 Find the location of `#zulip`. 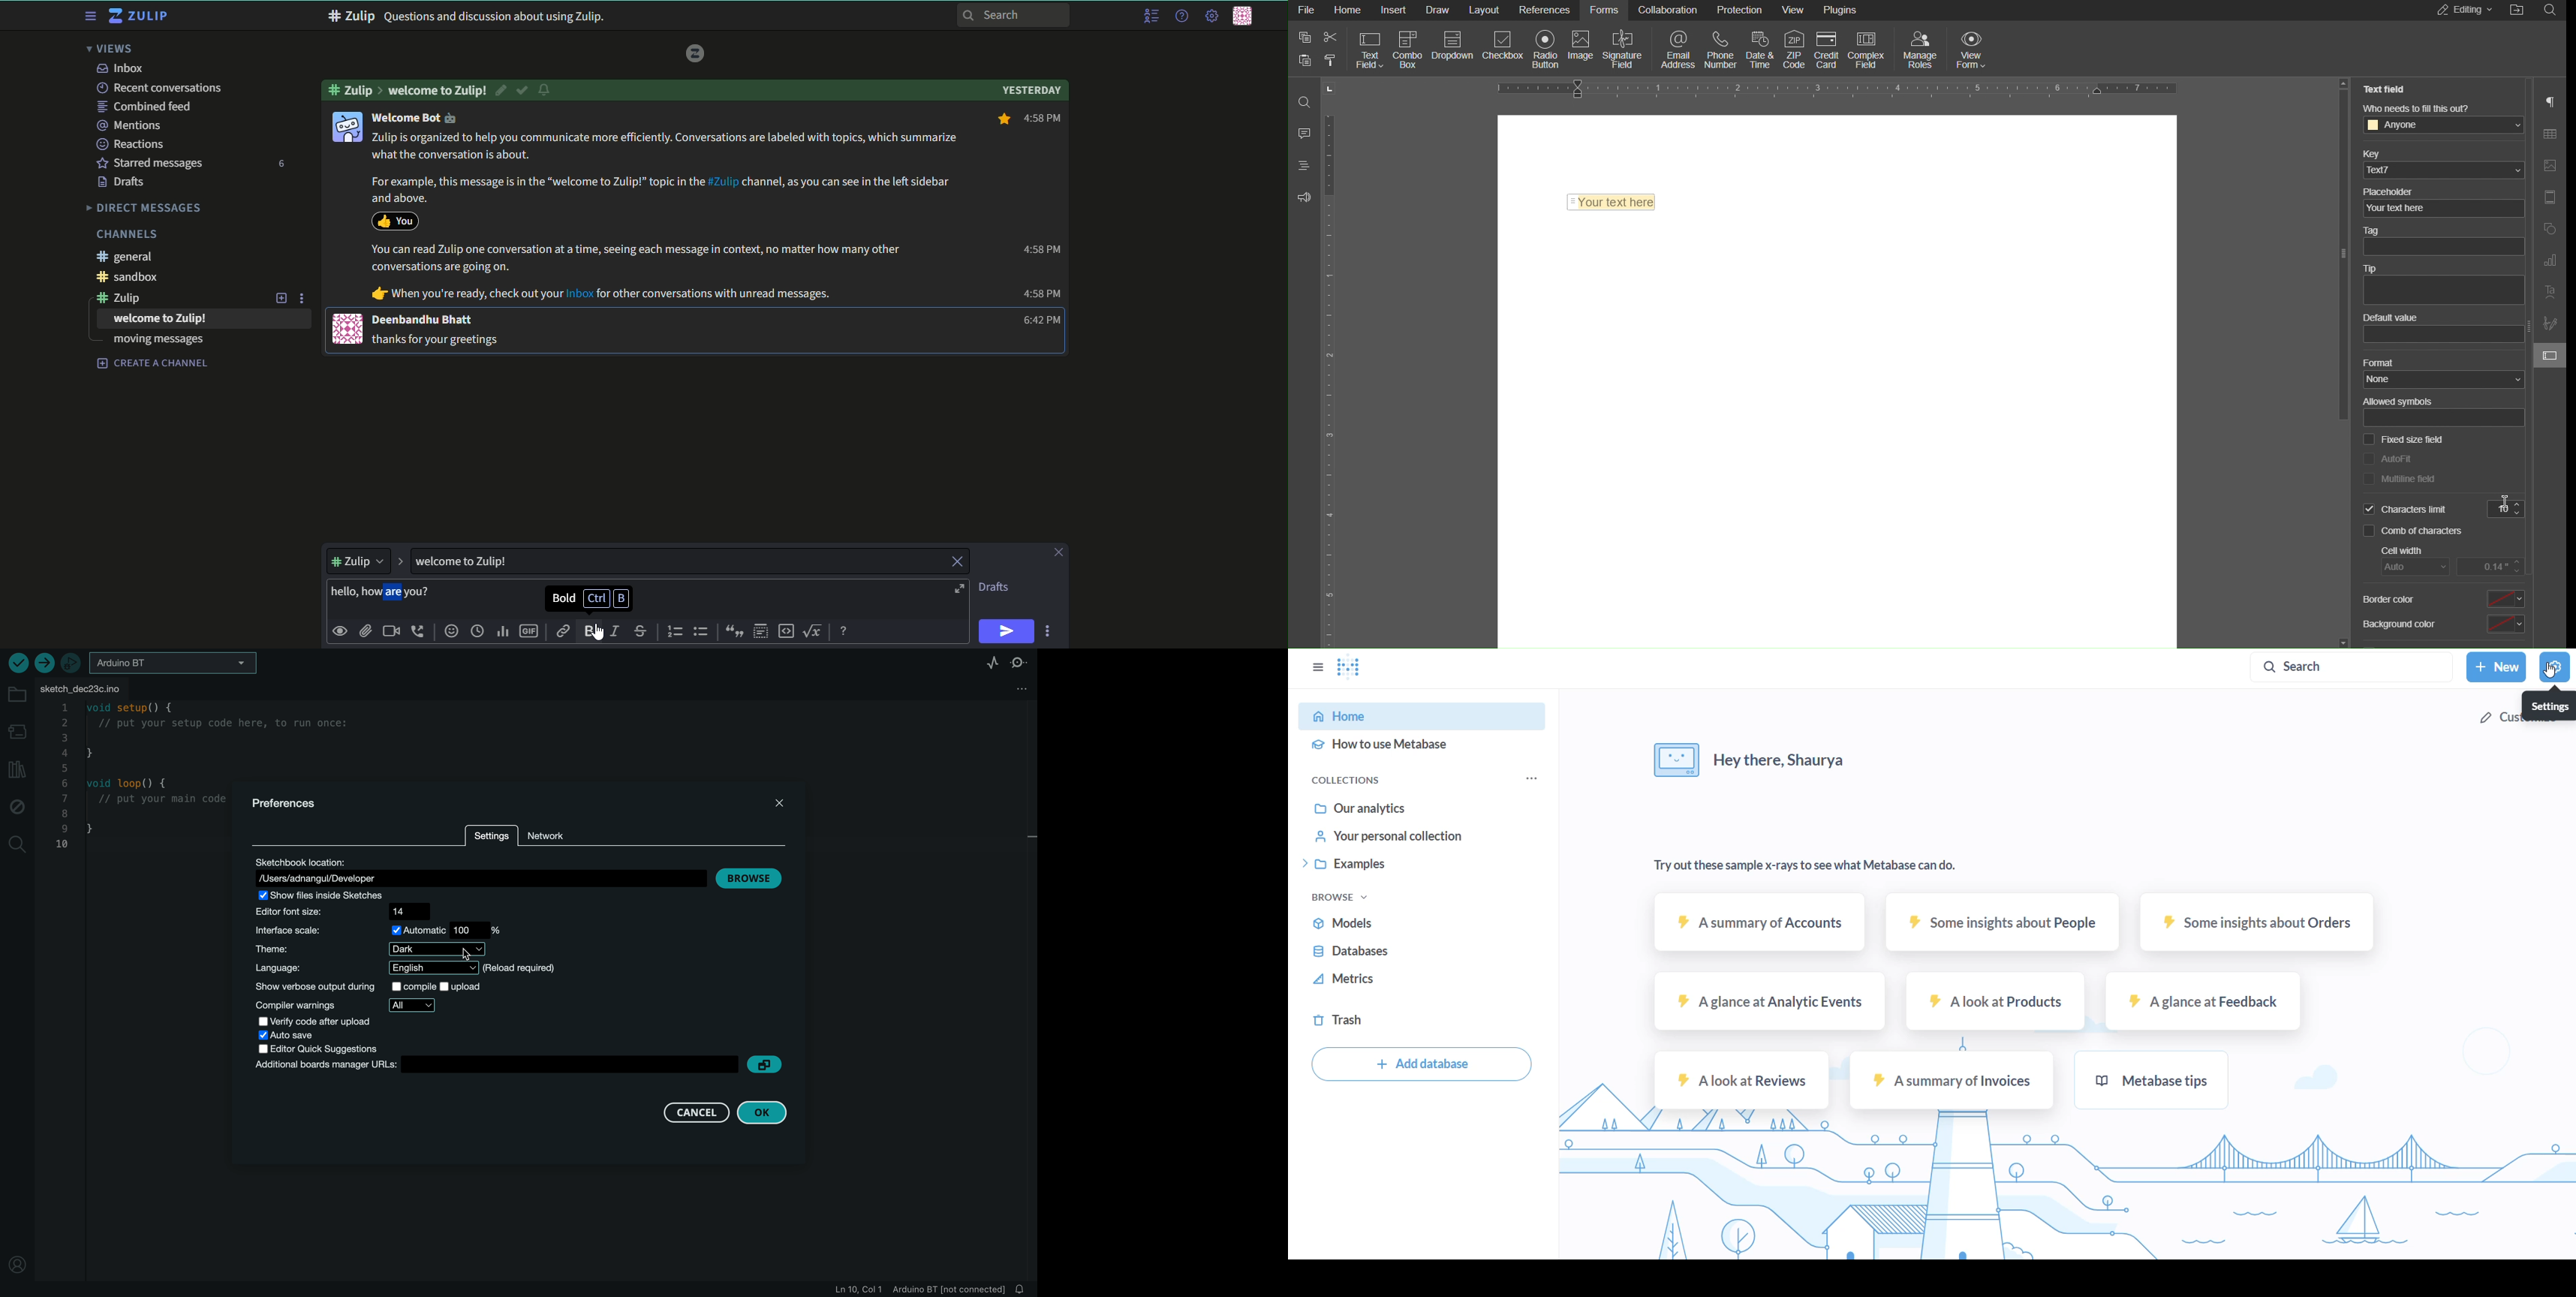

#zulip is located at coordinates (355, 90).